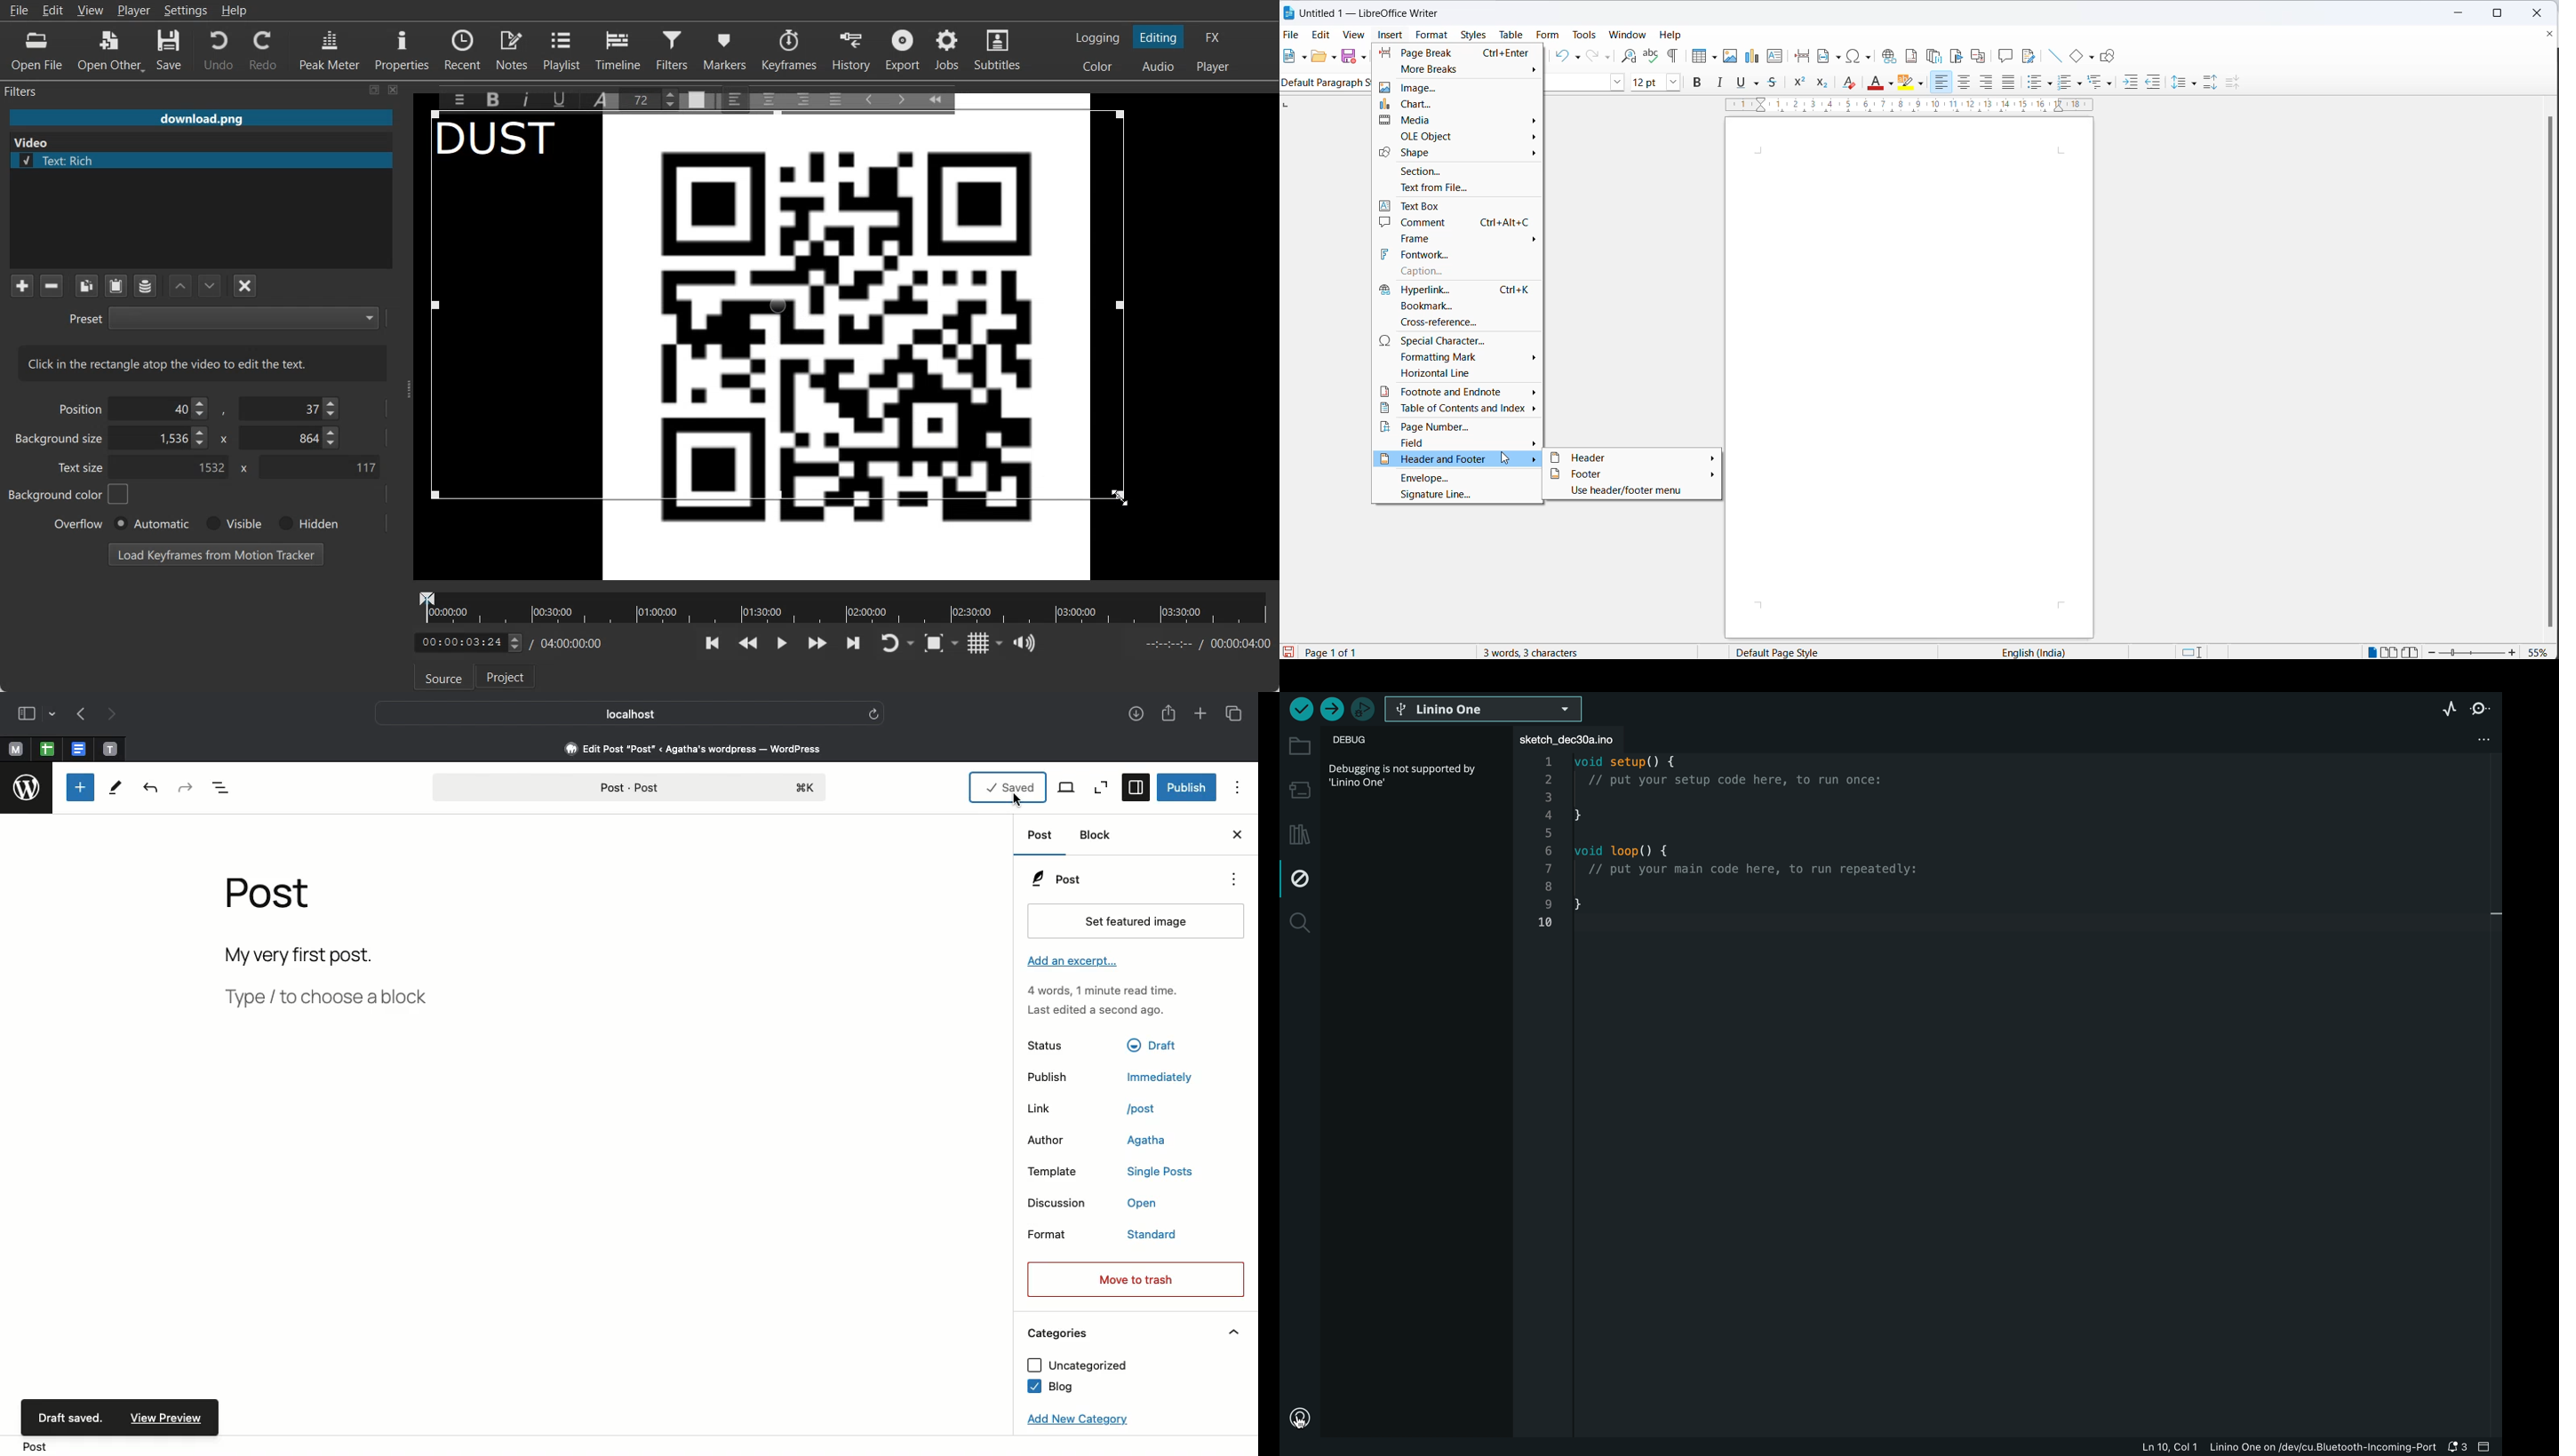 This screenshot has width=2576, height=1456. What do you see at coordinates (80, 787) in the screenshot?
I see `Toggle block inserter` at bounding box center [80, 787].